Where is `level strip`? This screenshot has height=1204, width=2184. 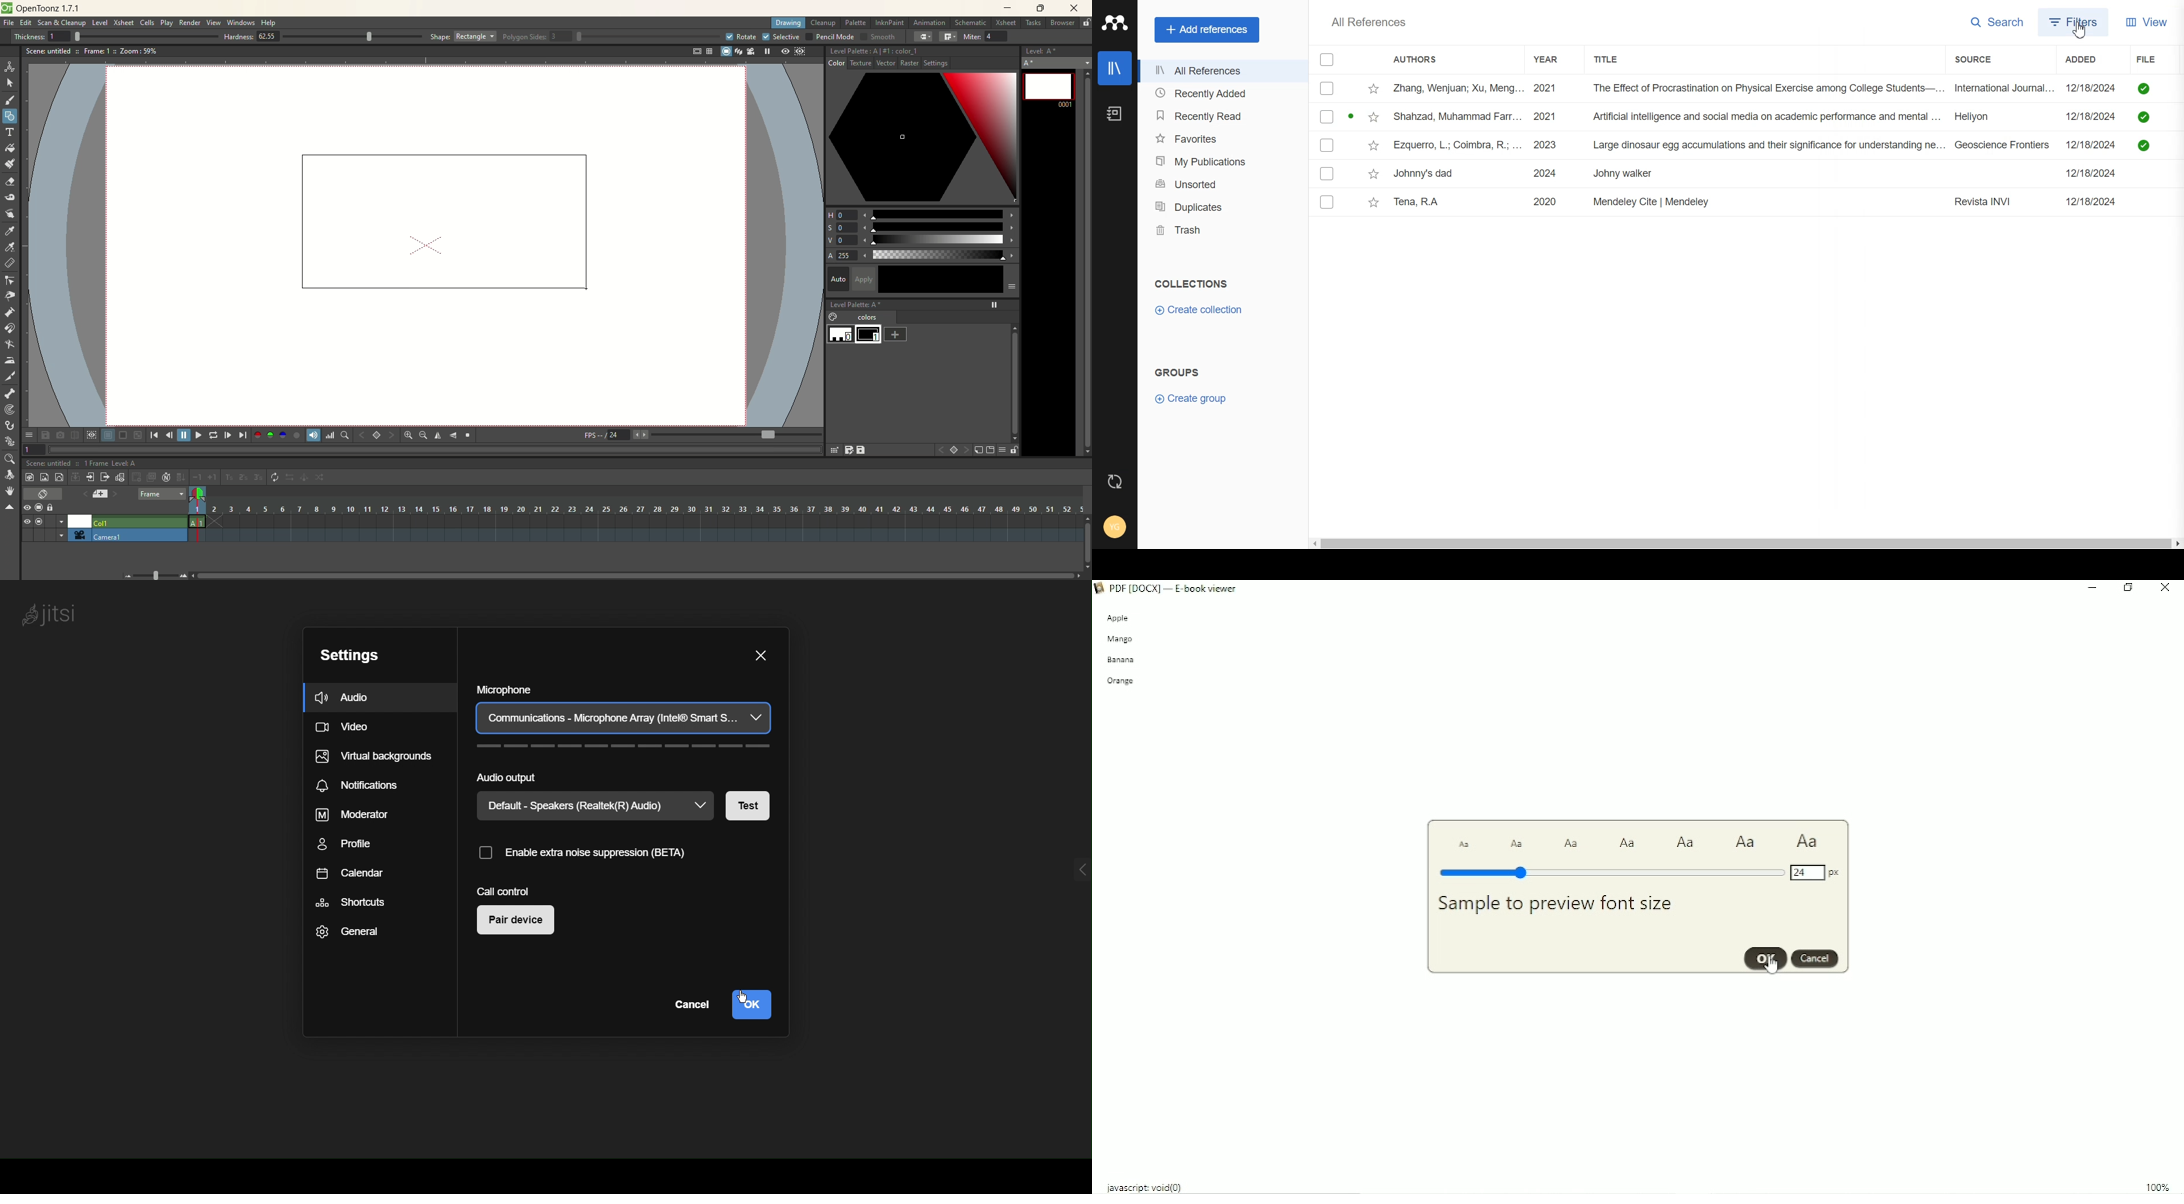 level strip is located at coordinates (1056, 49).